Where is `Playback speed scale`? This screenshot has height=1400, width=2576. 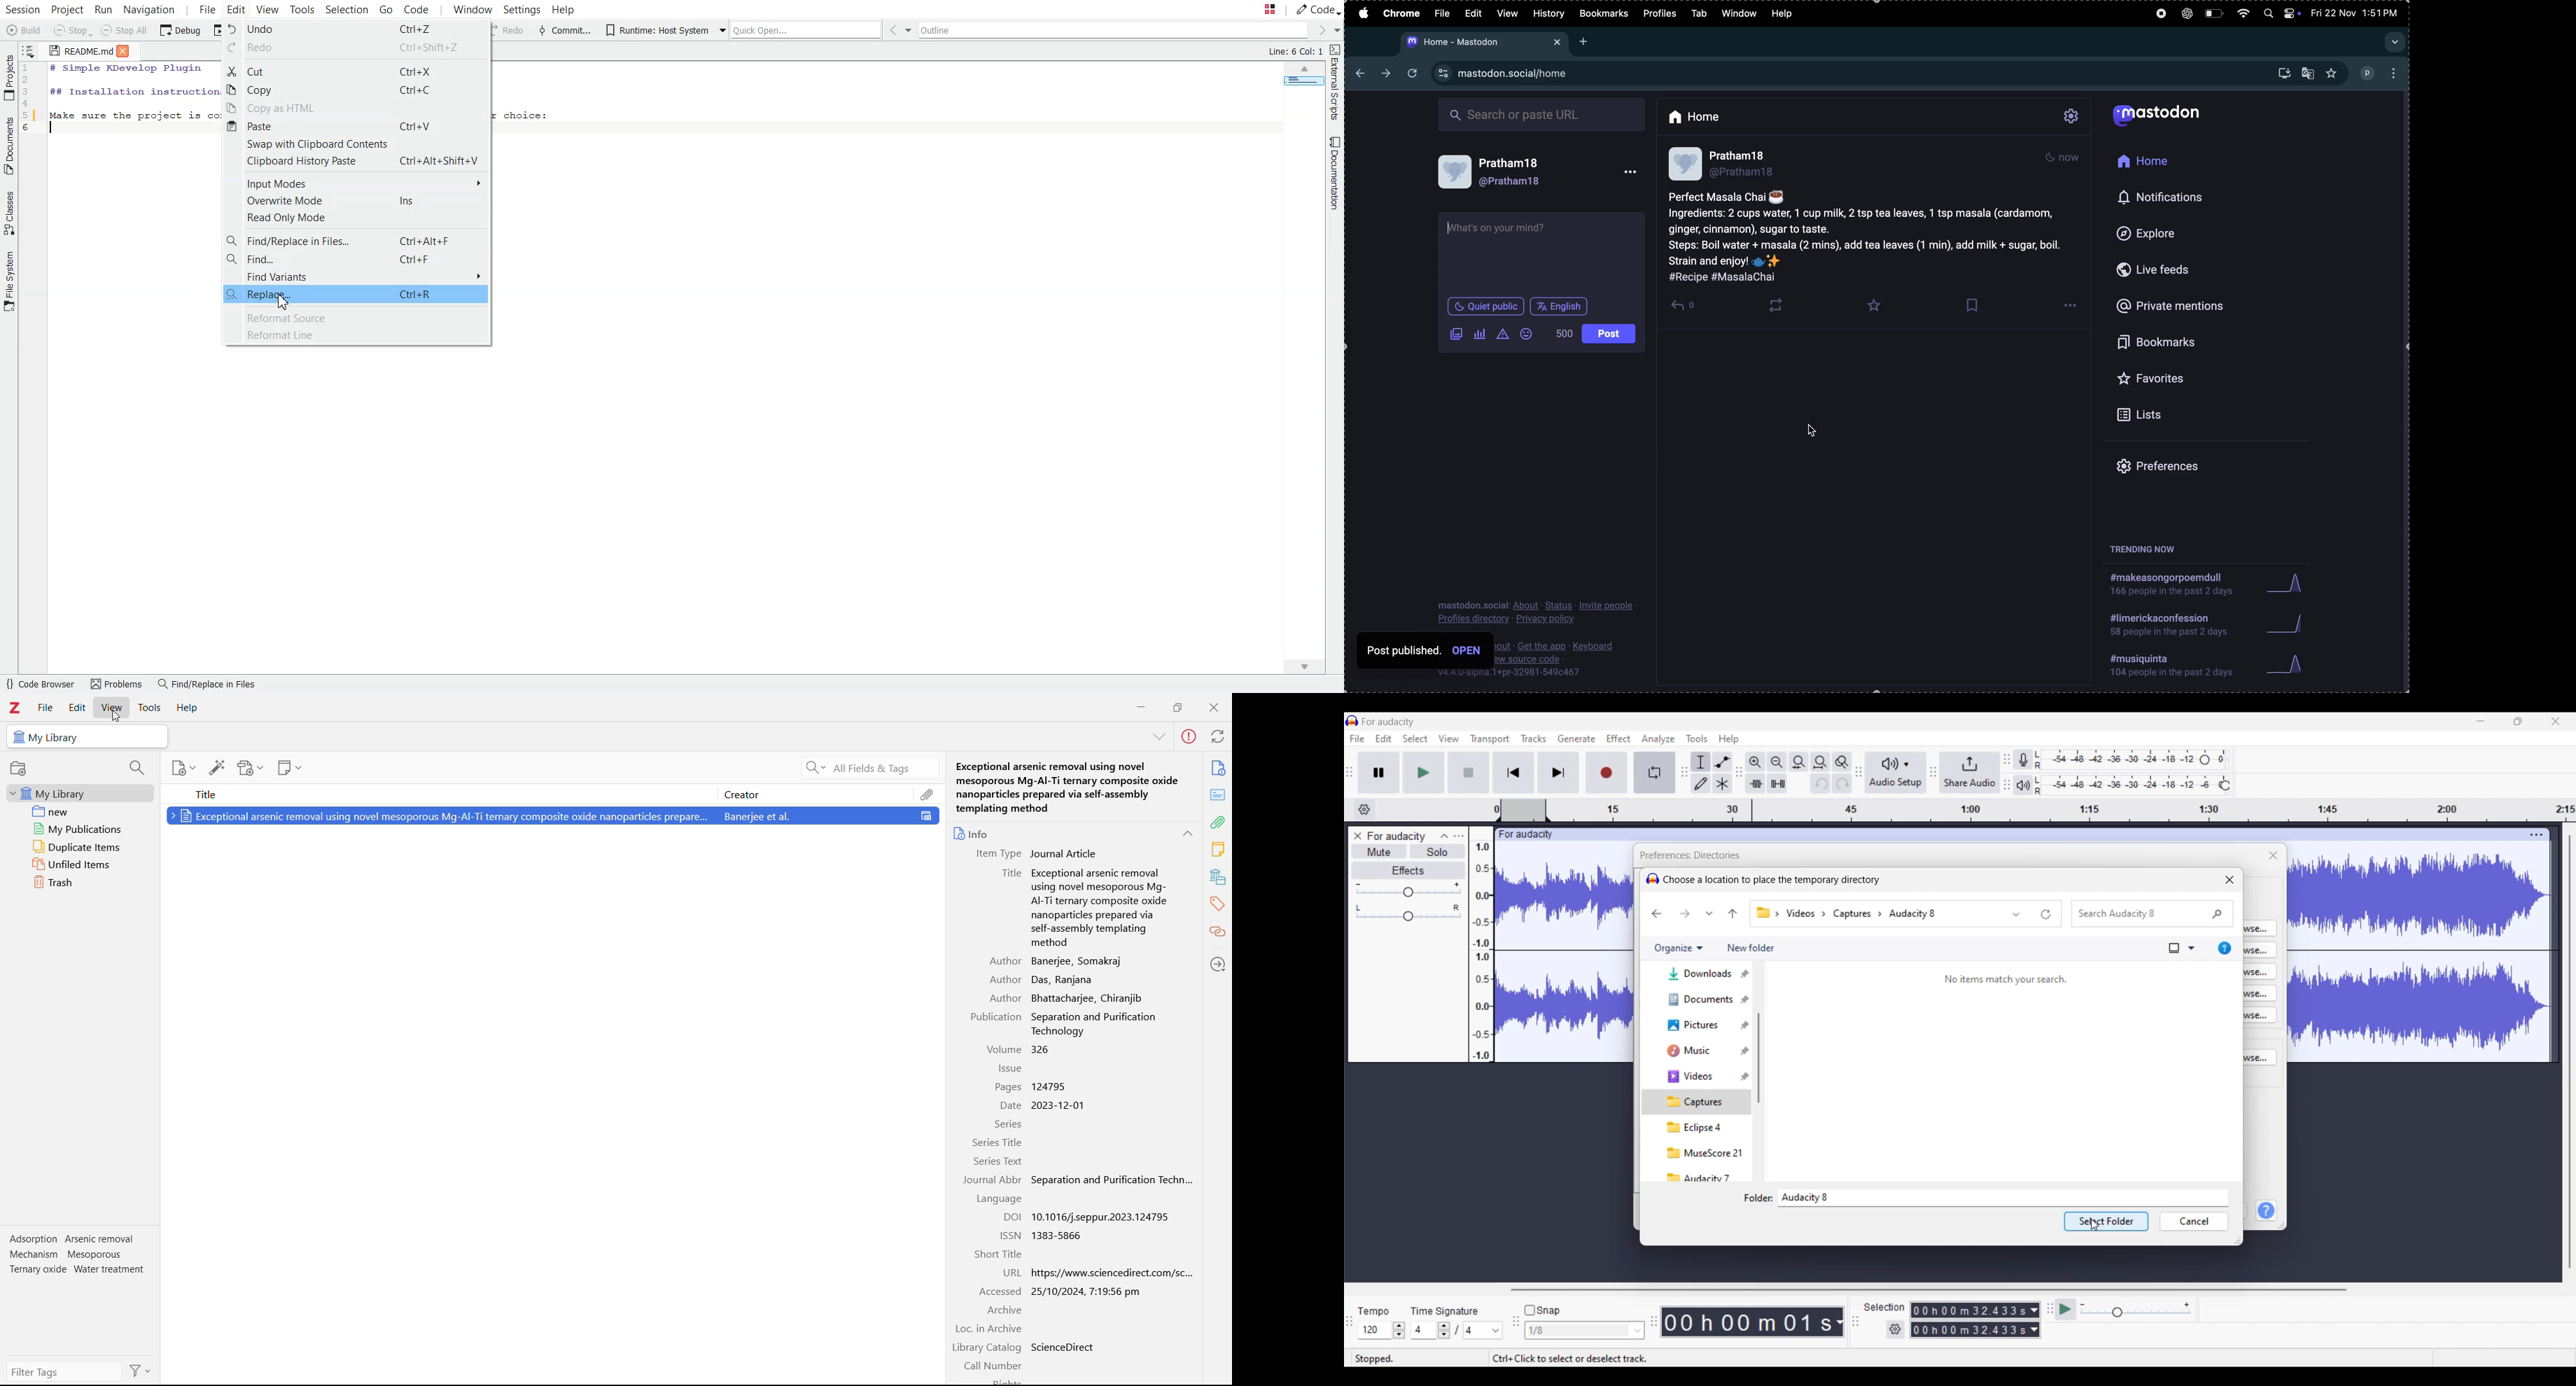 Playback speed scale is located at coordinates (2136, 1309).